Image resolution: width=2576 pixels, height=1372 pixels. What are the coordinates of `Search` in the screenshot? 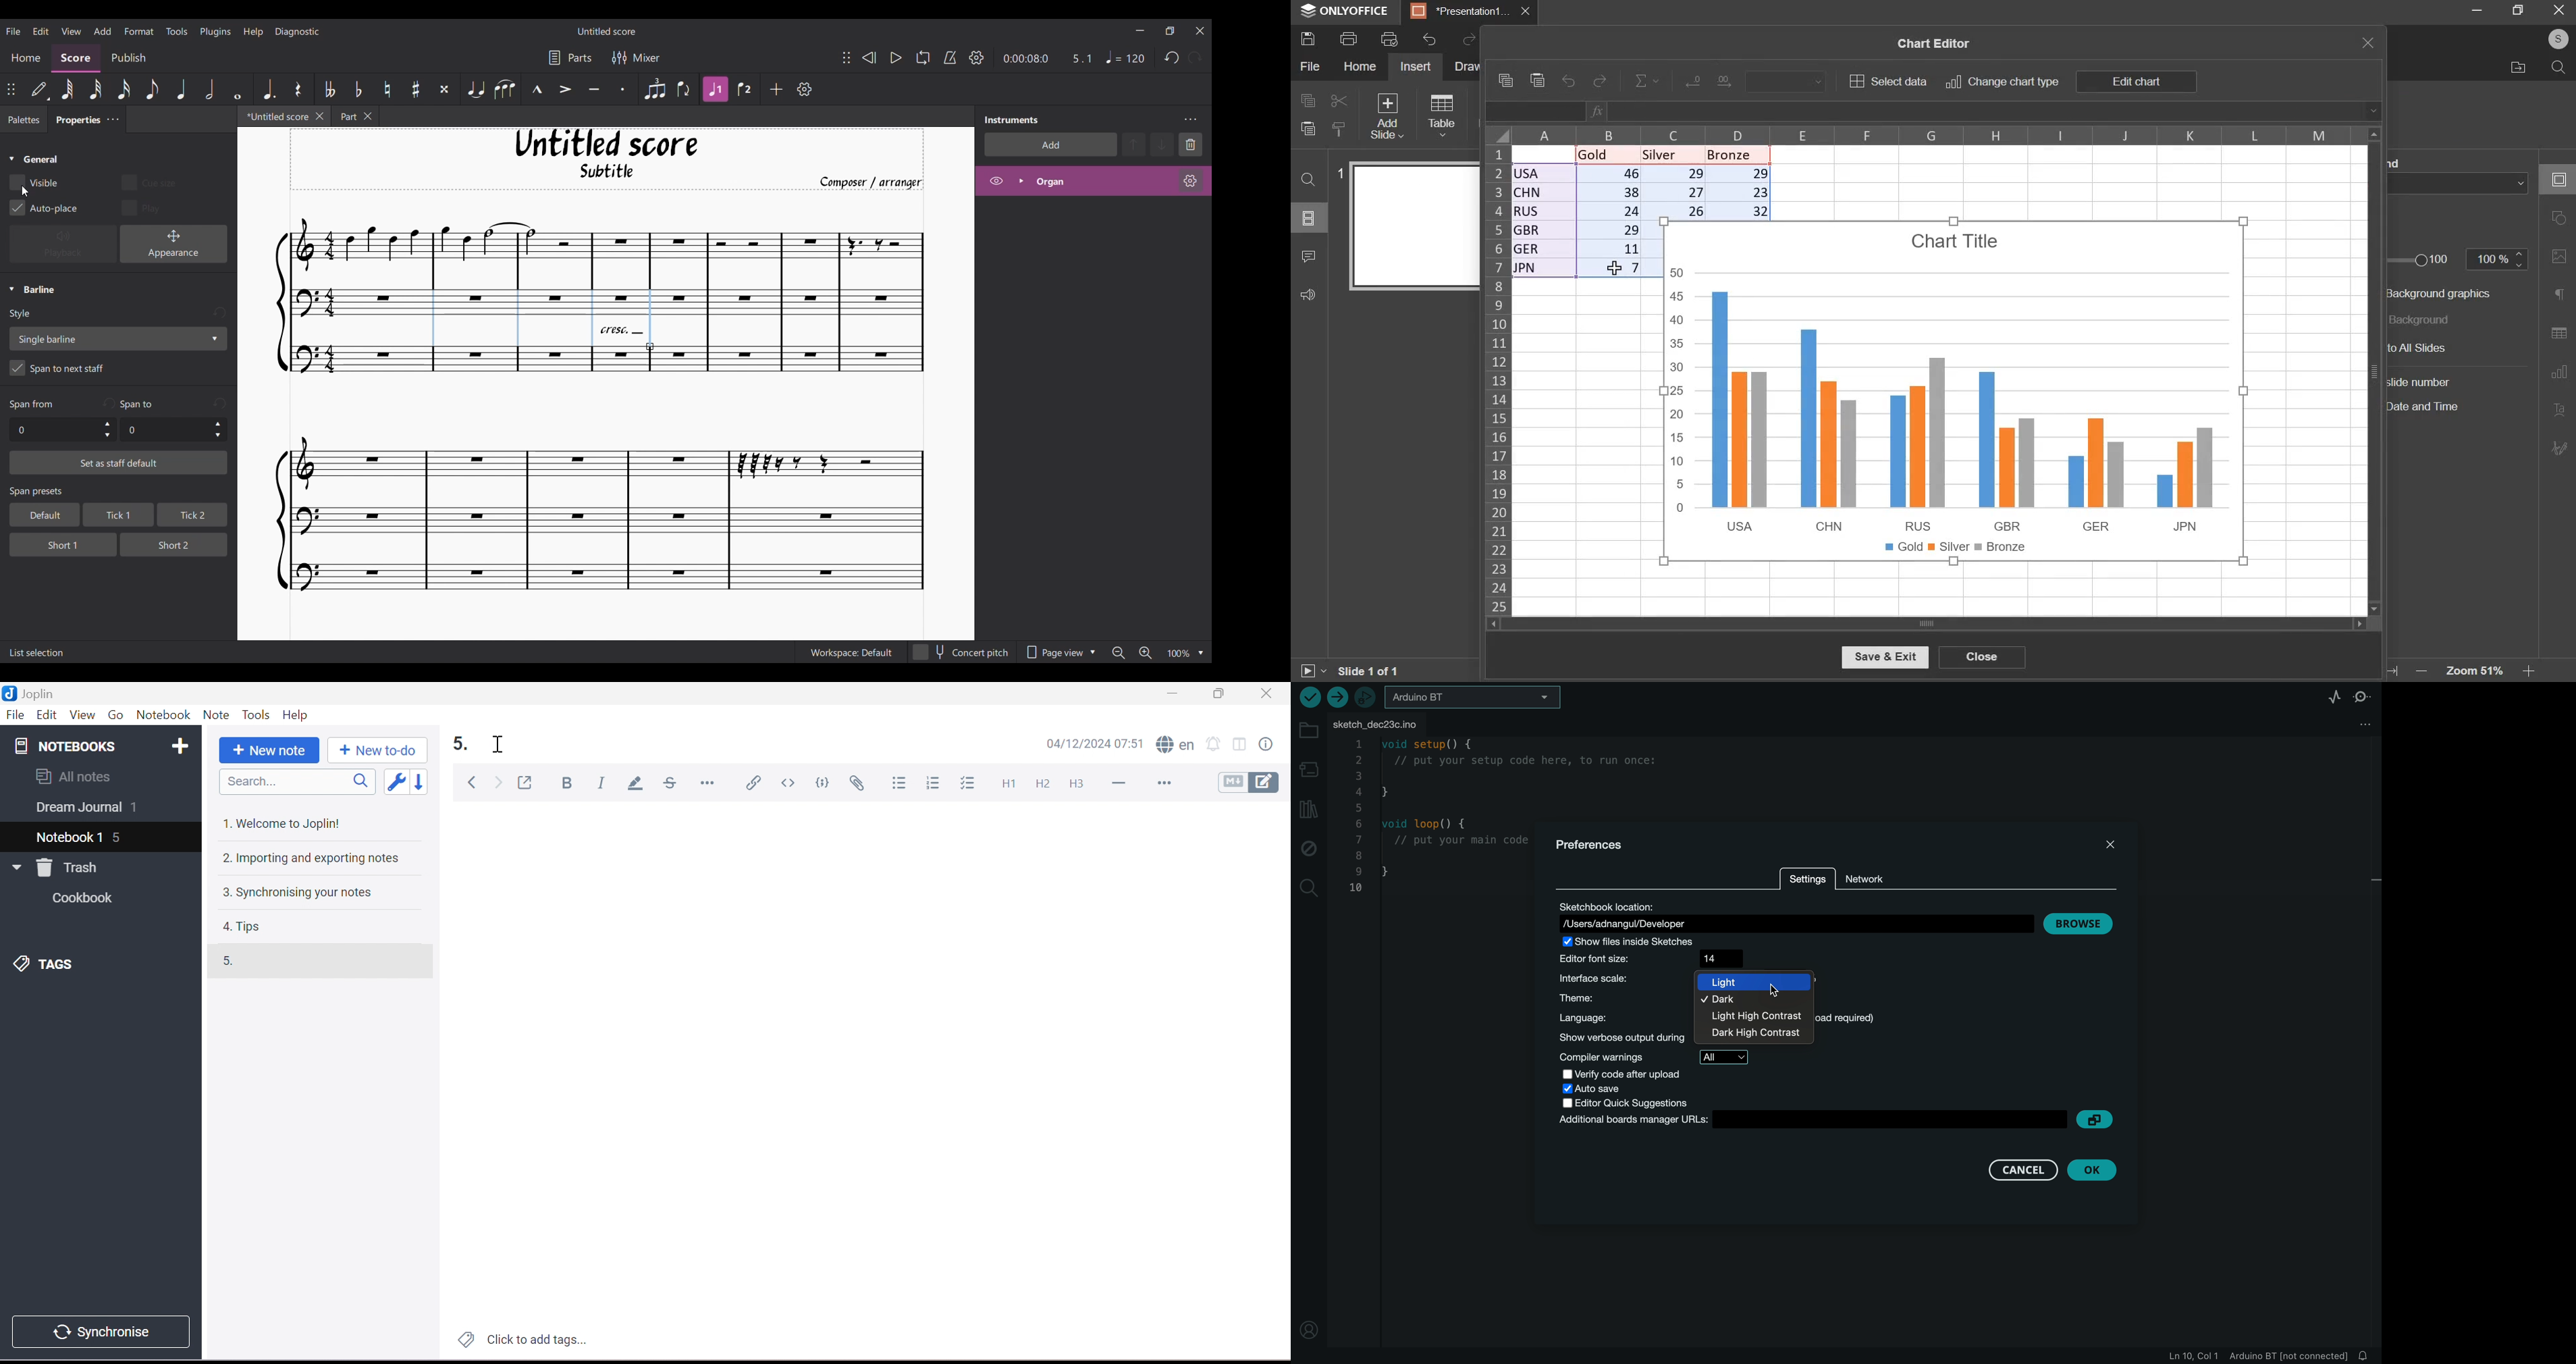 It's located at (301, 782).